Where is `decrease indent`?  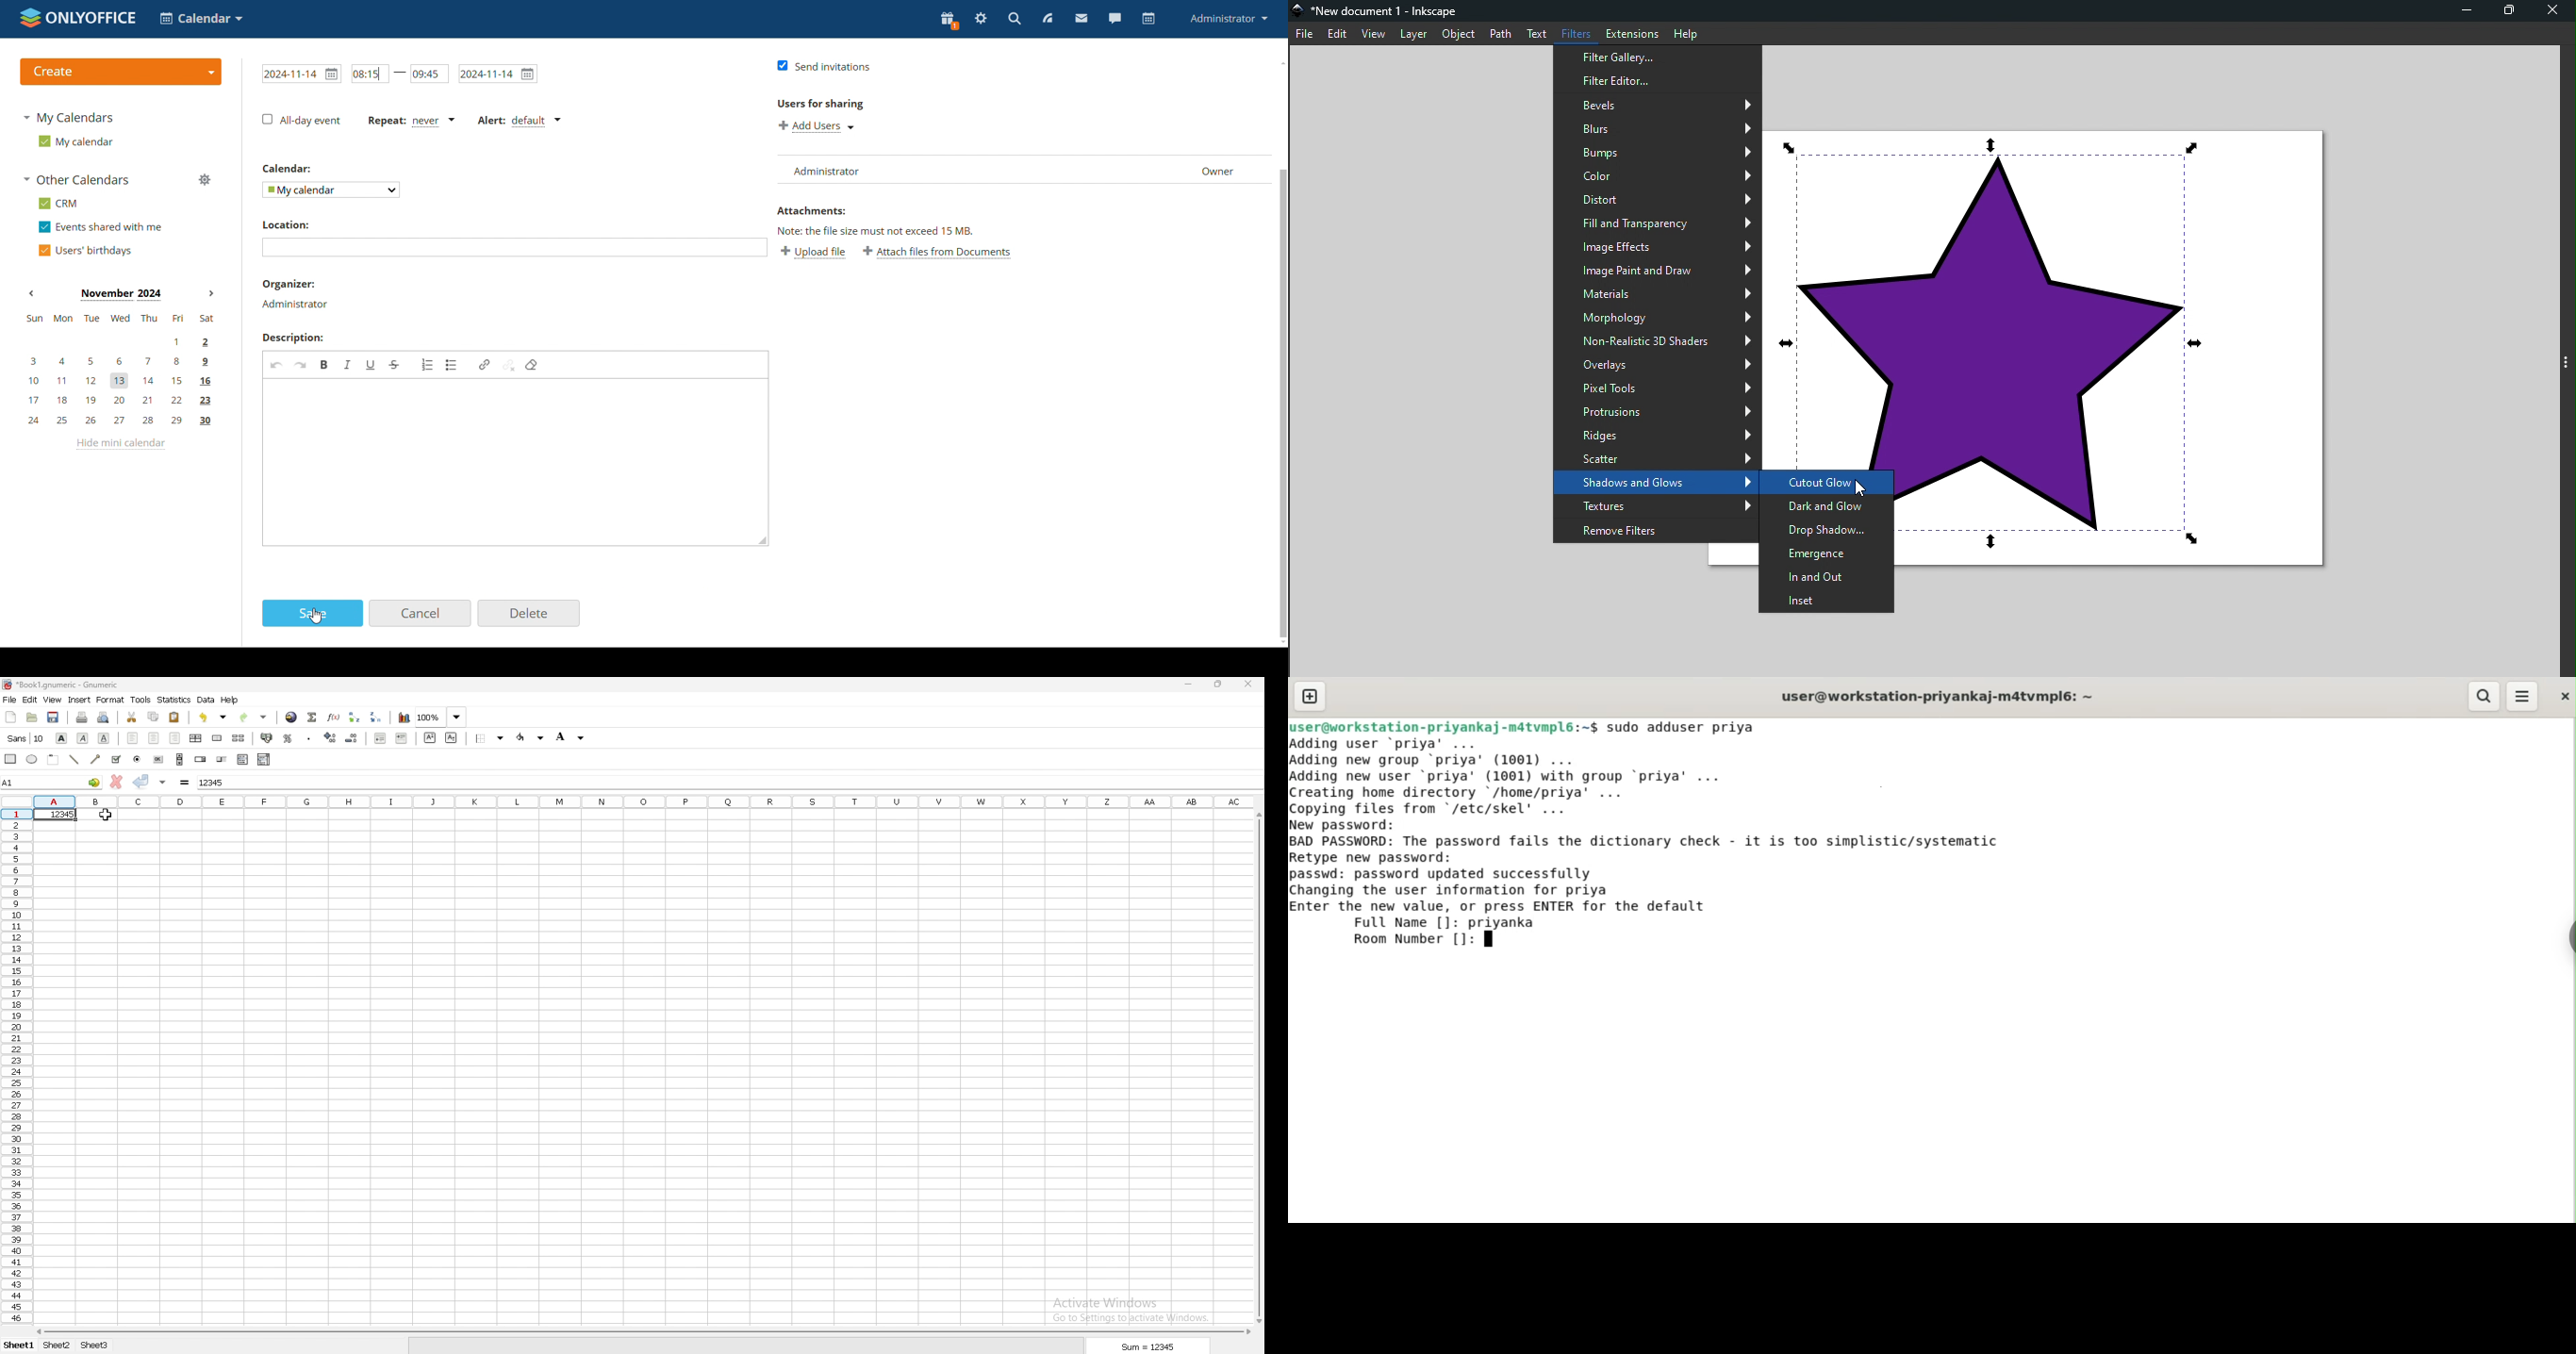 decrease indent is located at coordinates (381, 738).